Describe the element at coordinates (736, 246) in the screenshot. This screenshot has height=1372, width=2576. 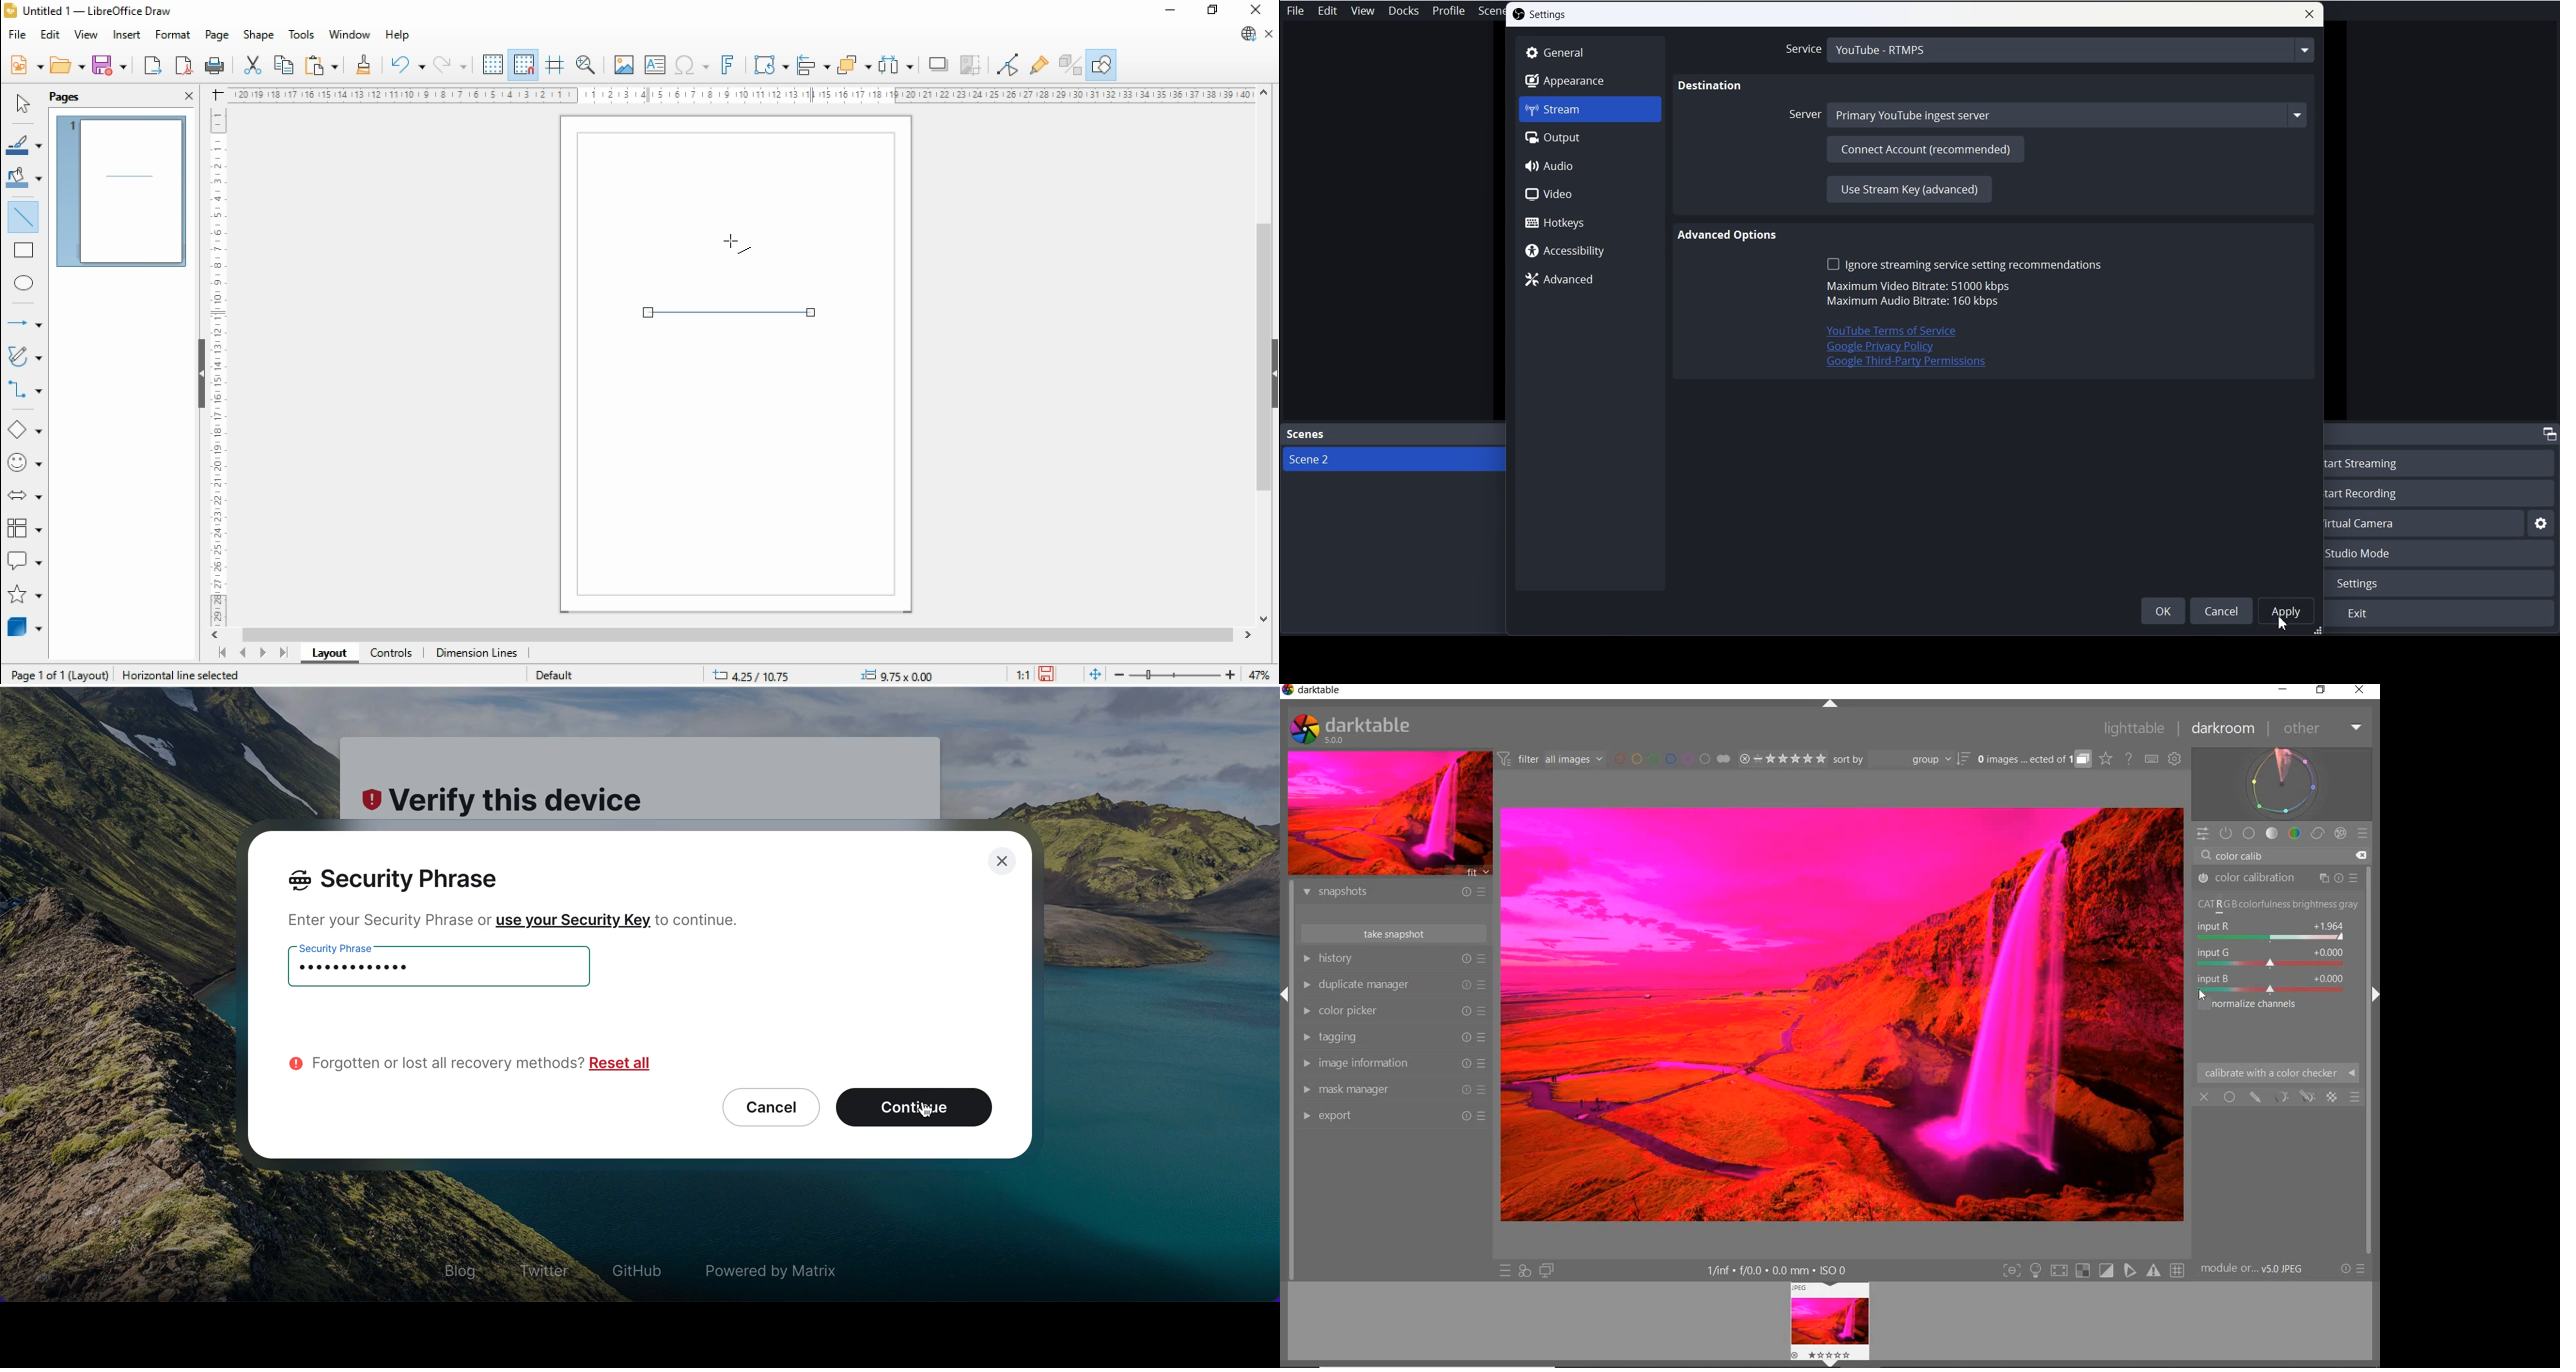
I see `mouse pointer` at that location.